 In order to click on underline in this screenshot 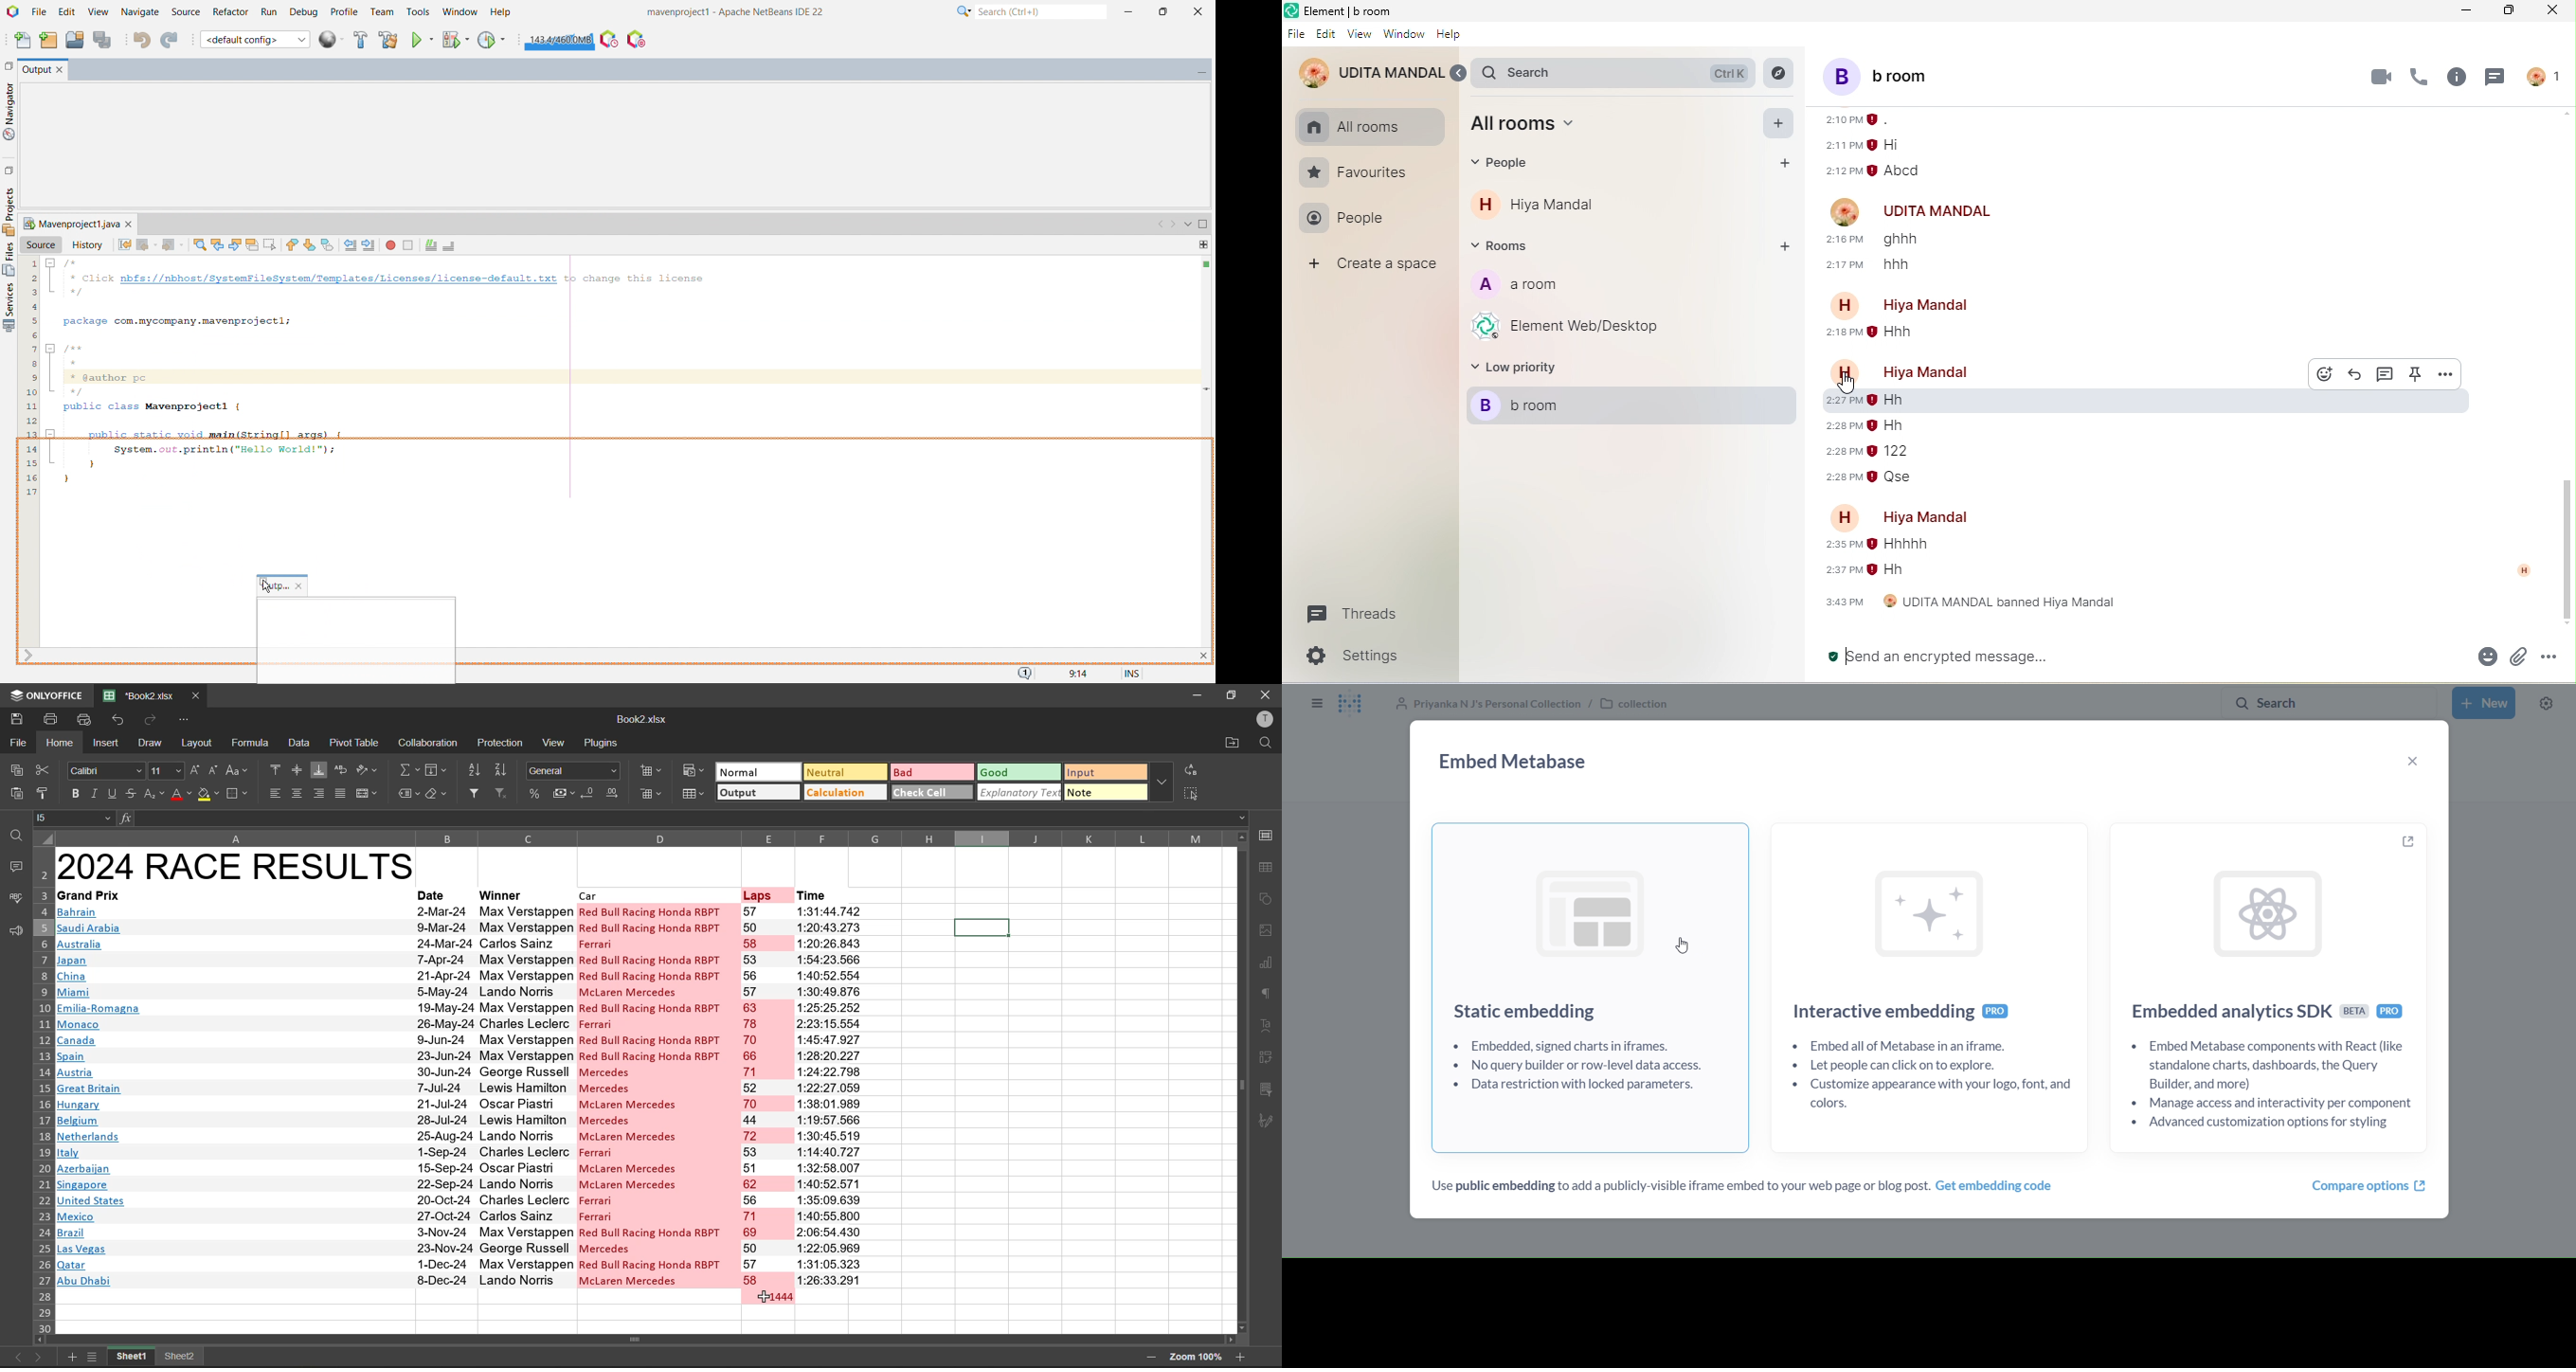, I will do `click(113, 792)`.